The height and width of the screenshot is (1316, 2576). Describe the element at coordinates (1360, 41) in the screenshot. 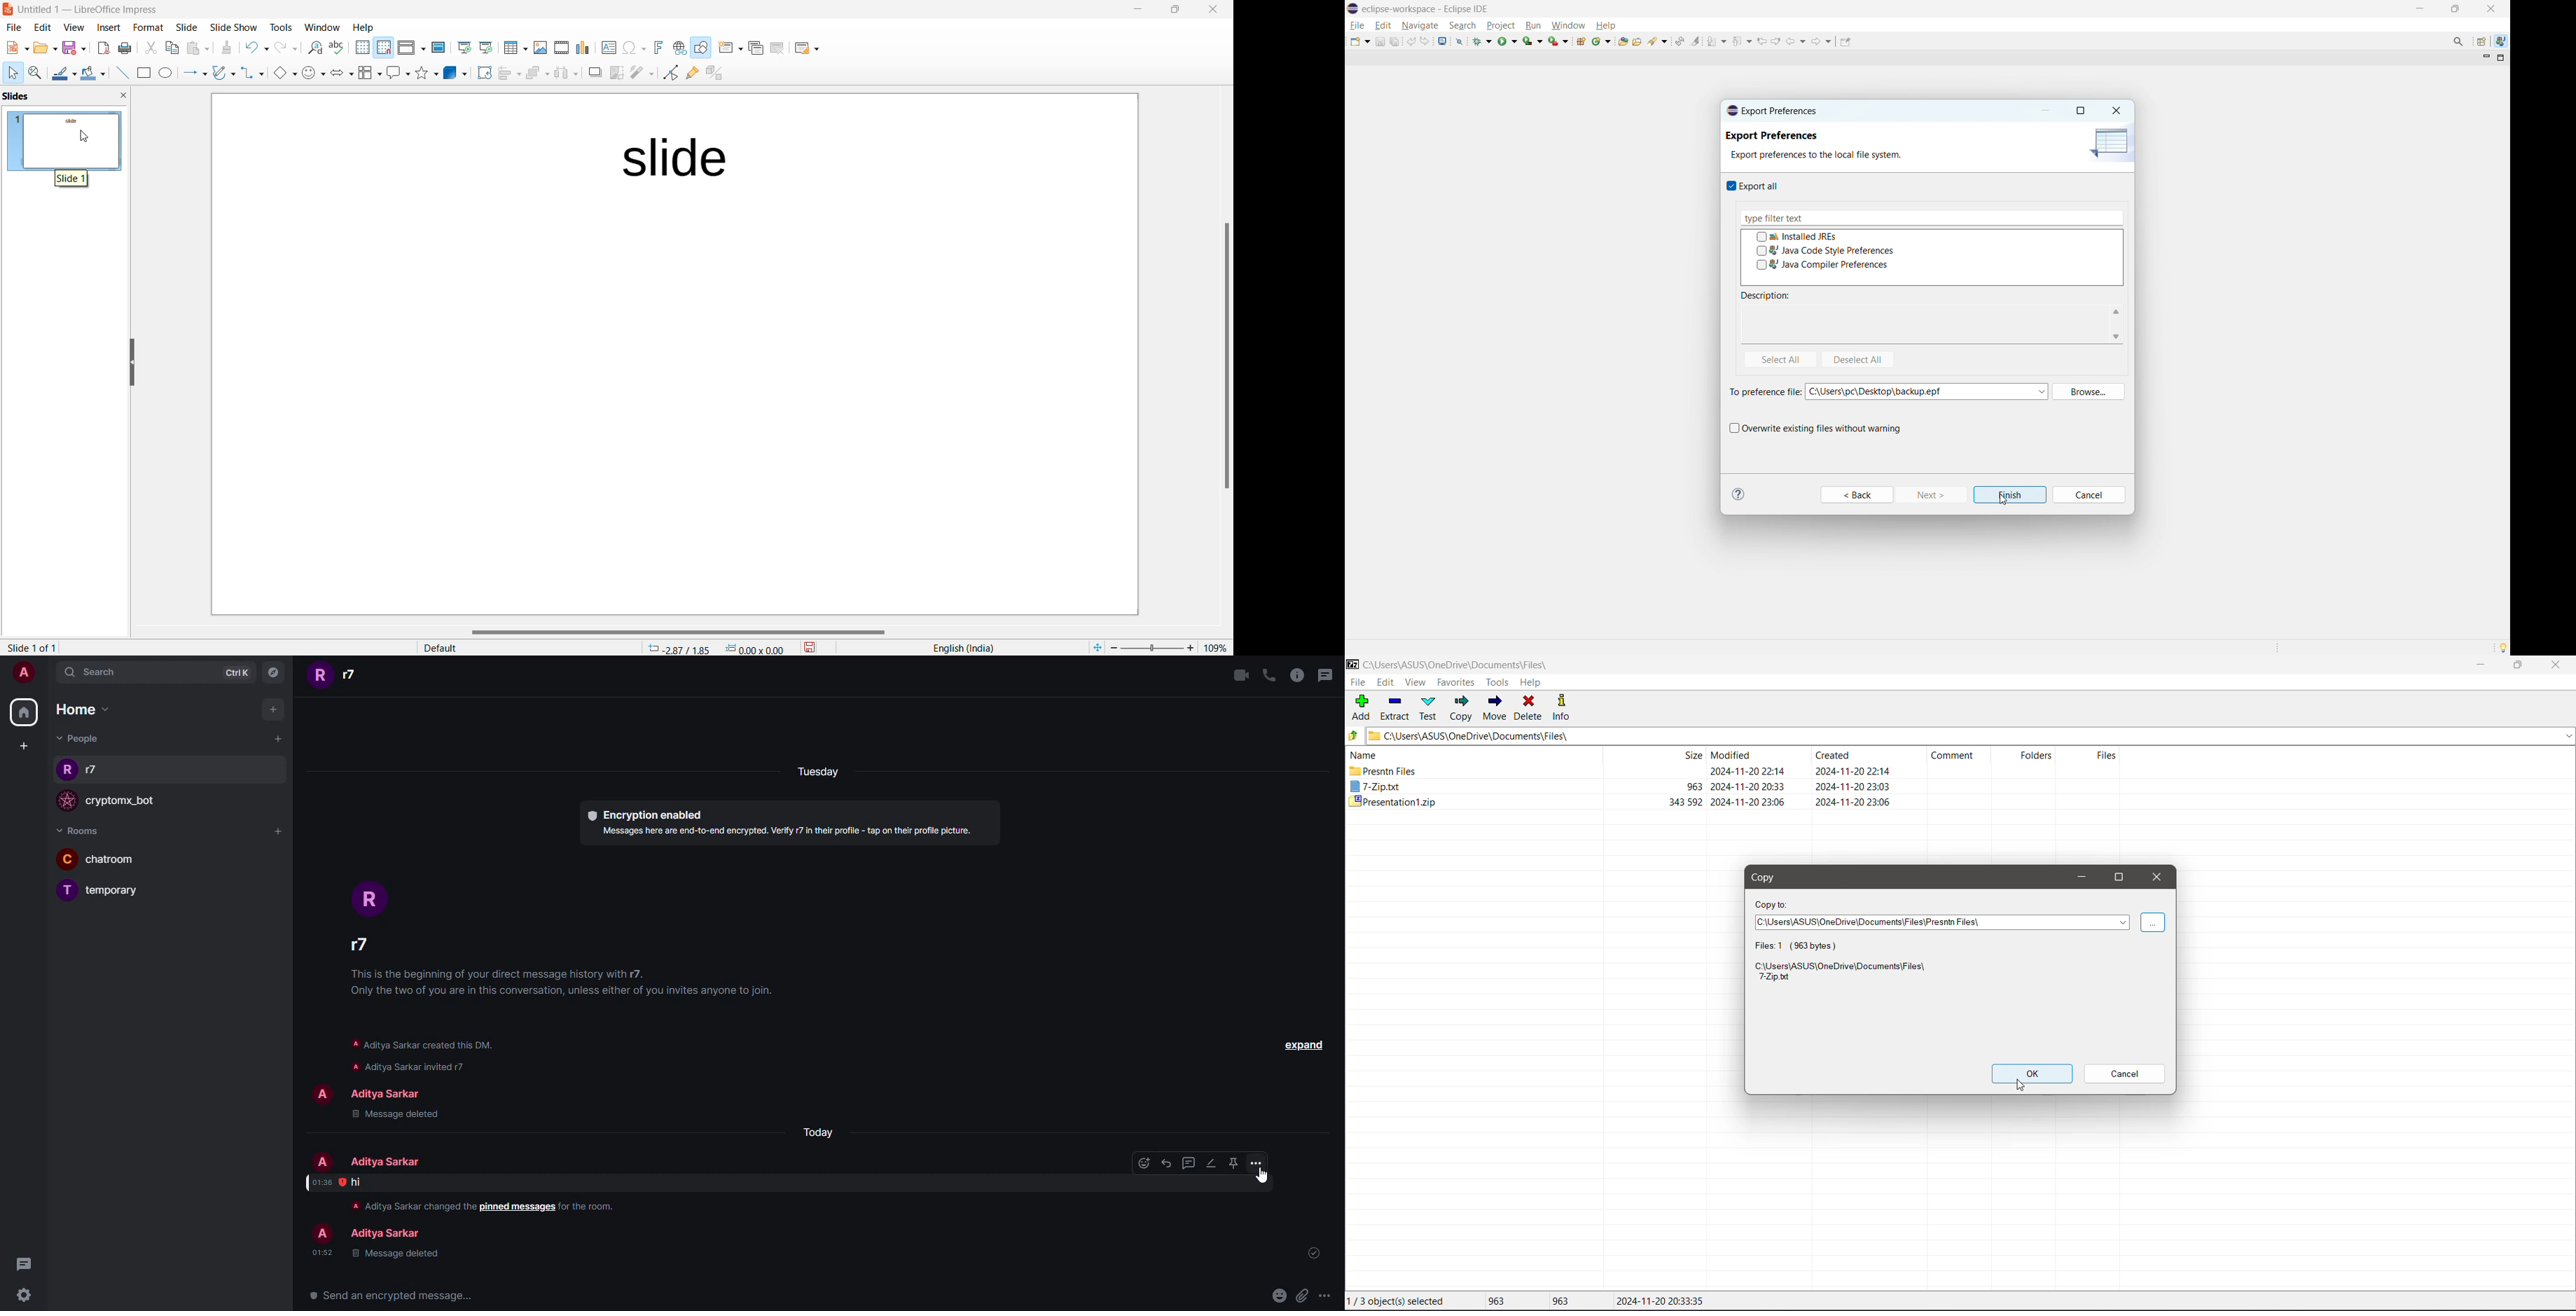

I see `new` at that location.